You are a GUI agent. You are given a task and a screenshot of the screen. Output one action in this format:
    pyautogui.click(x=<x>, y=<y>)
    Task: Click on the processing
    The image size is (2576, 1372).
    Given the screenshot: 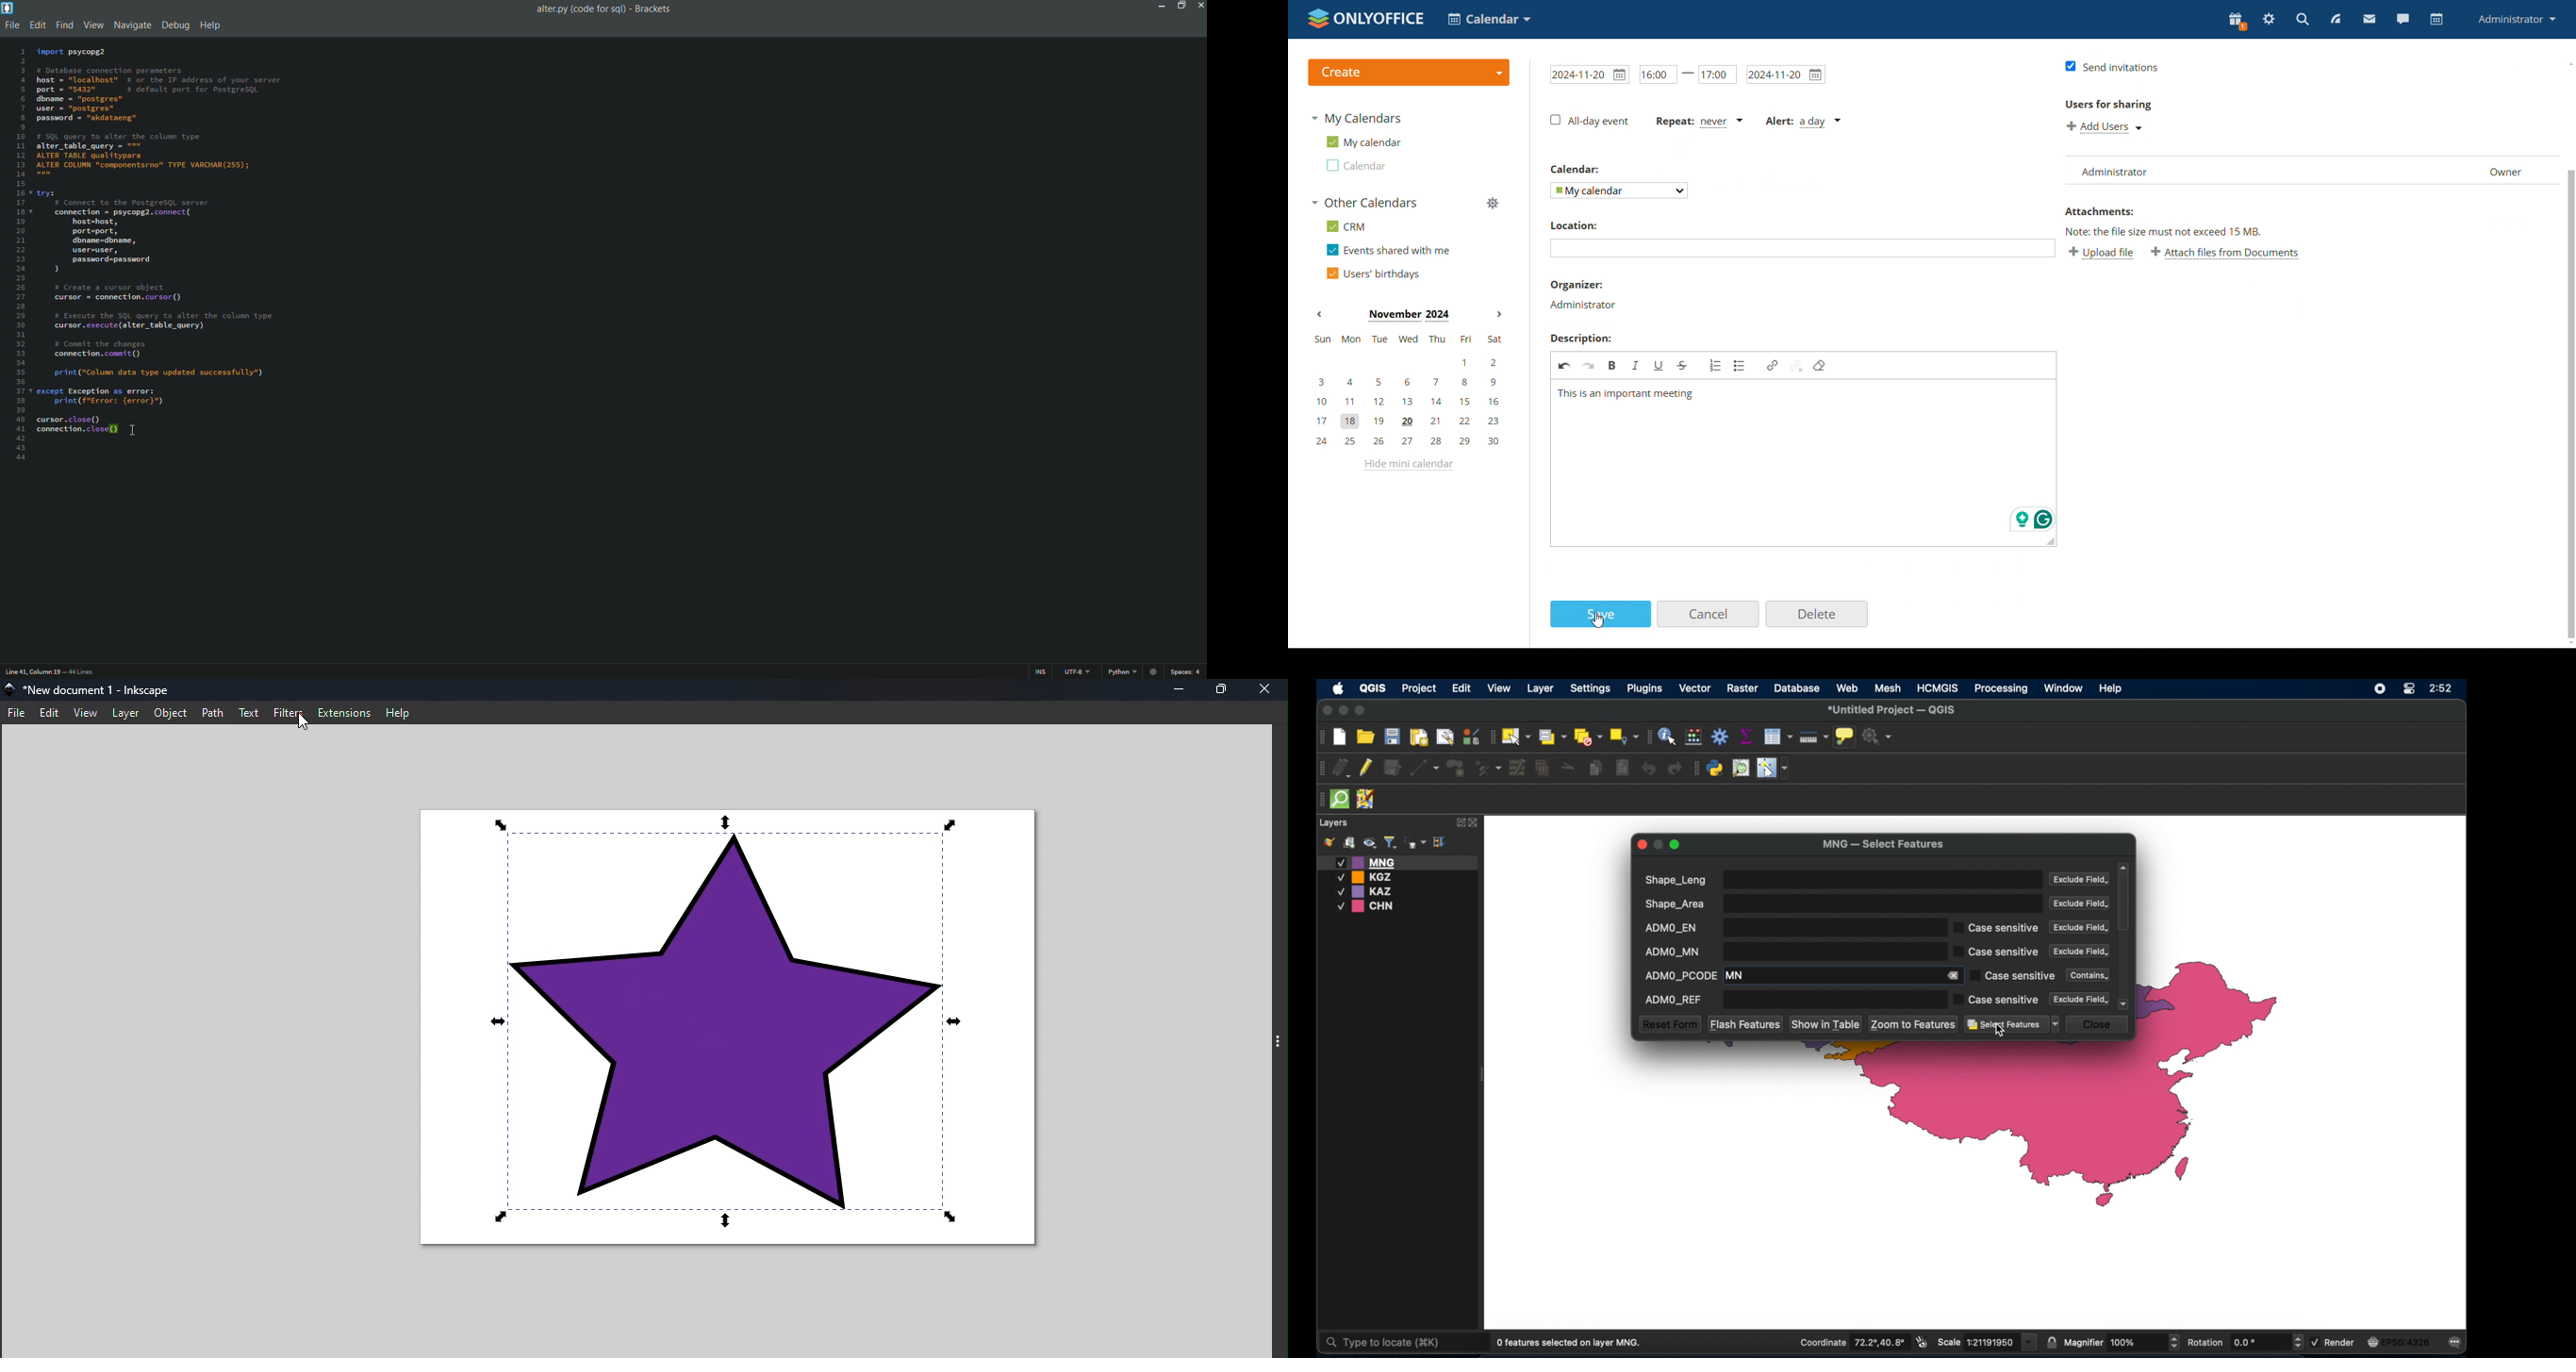 What is the action you would take?
    pyautogui.click(x=2001, y=689)
    